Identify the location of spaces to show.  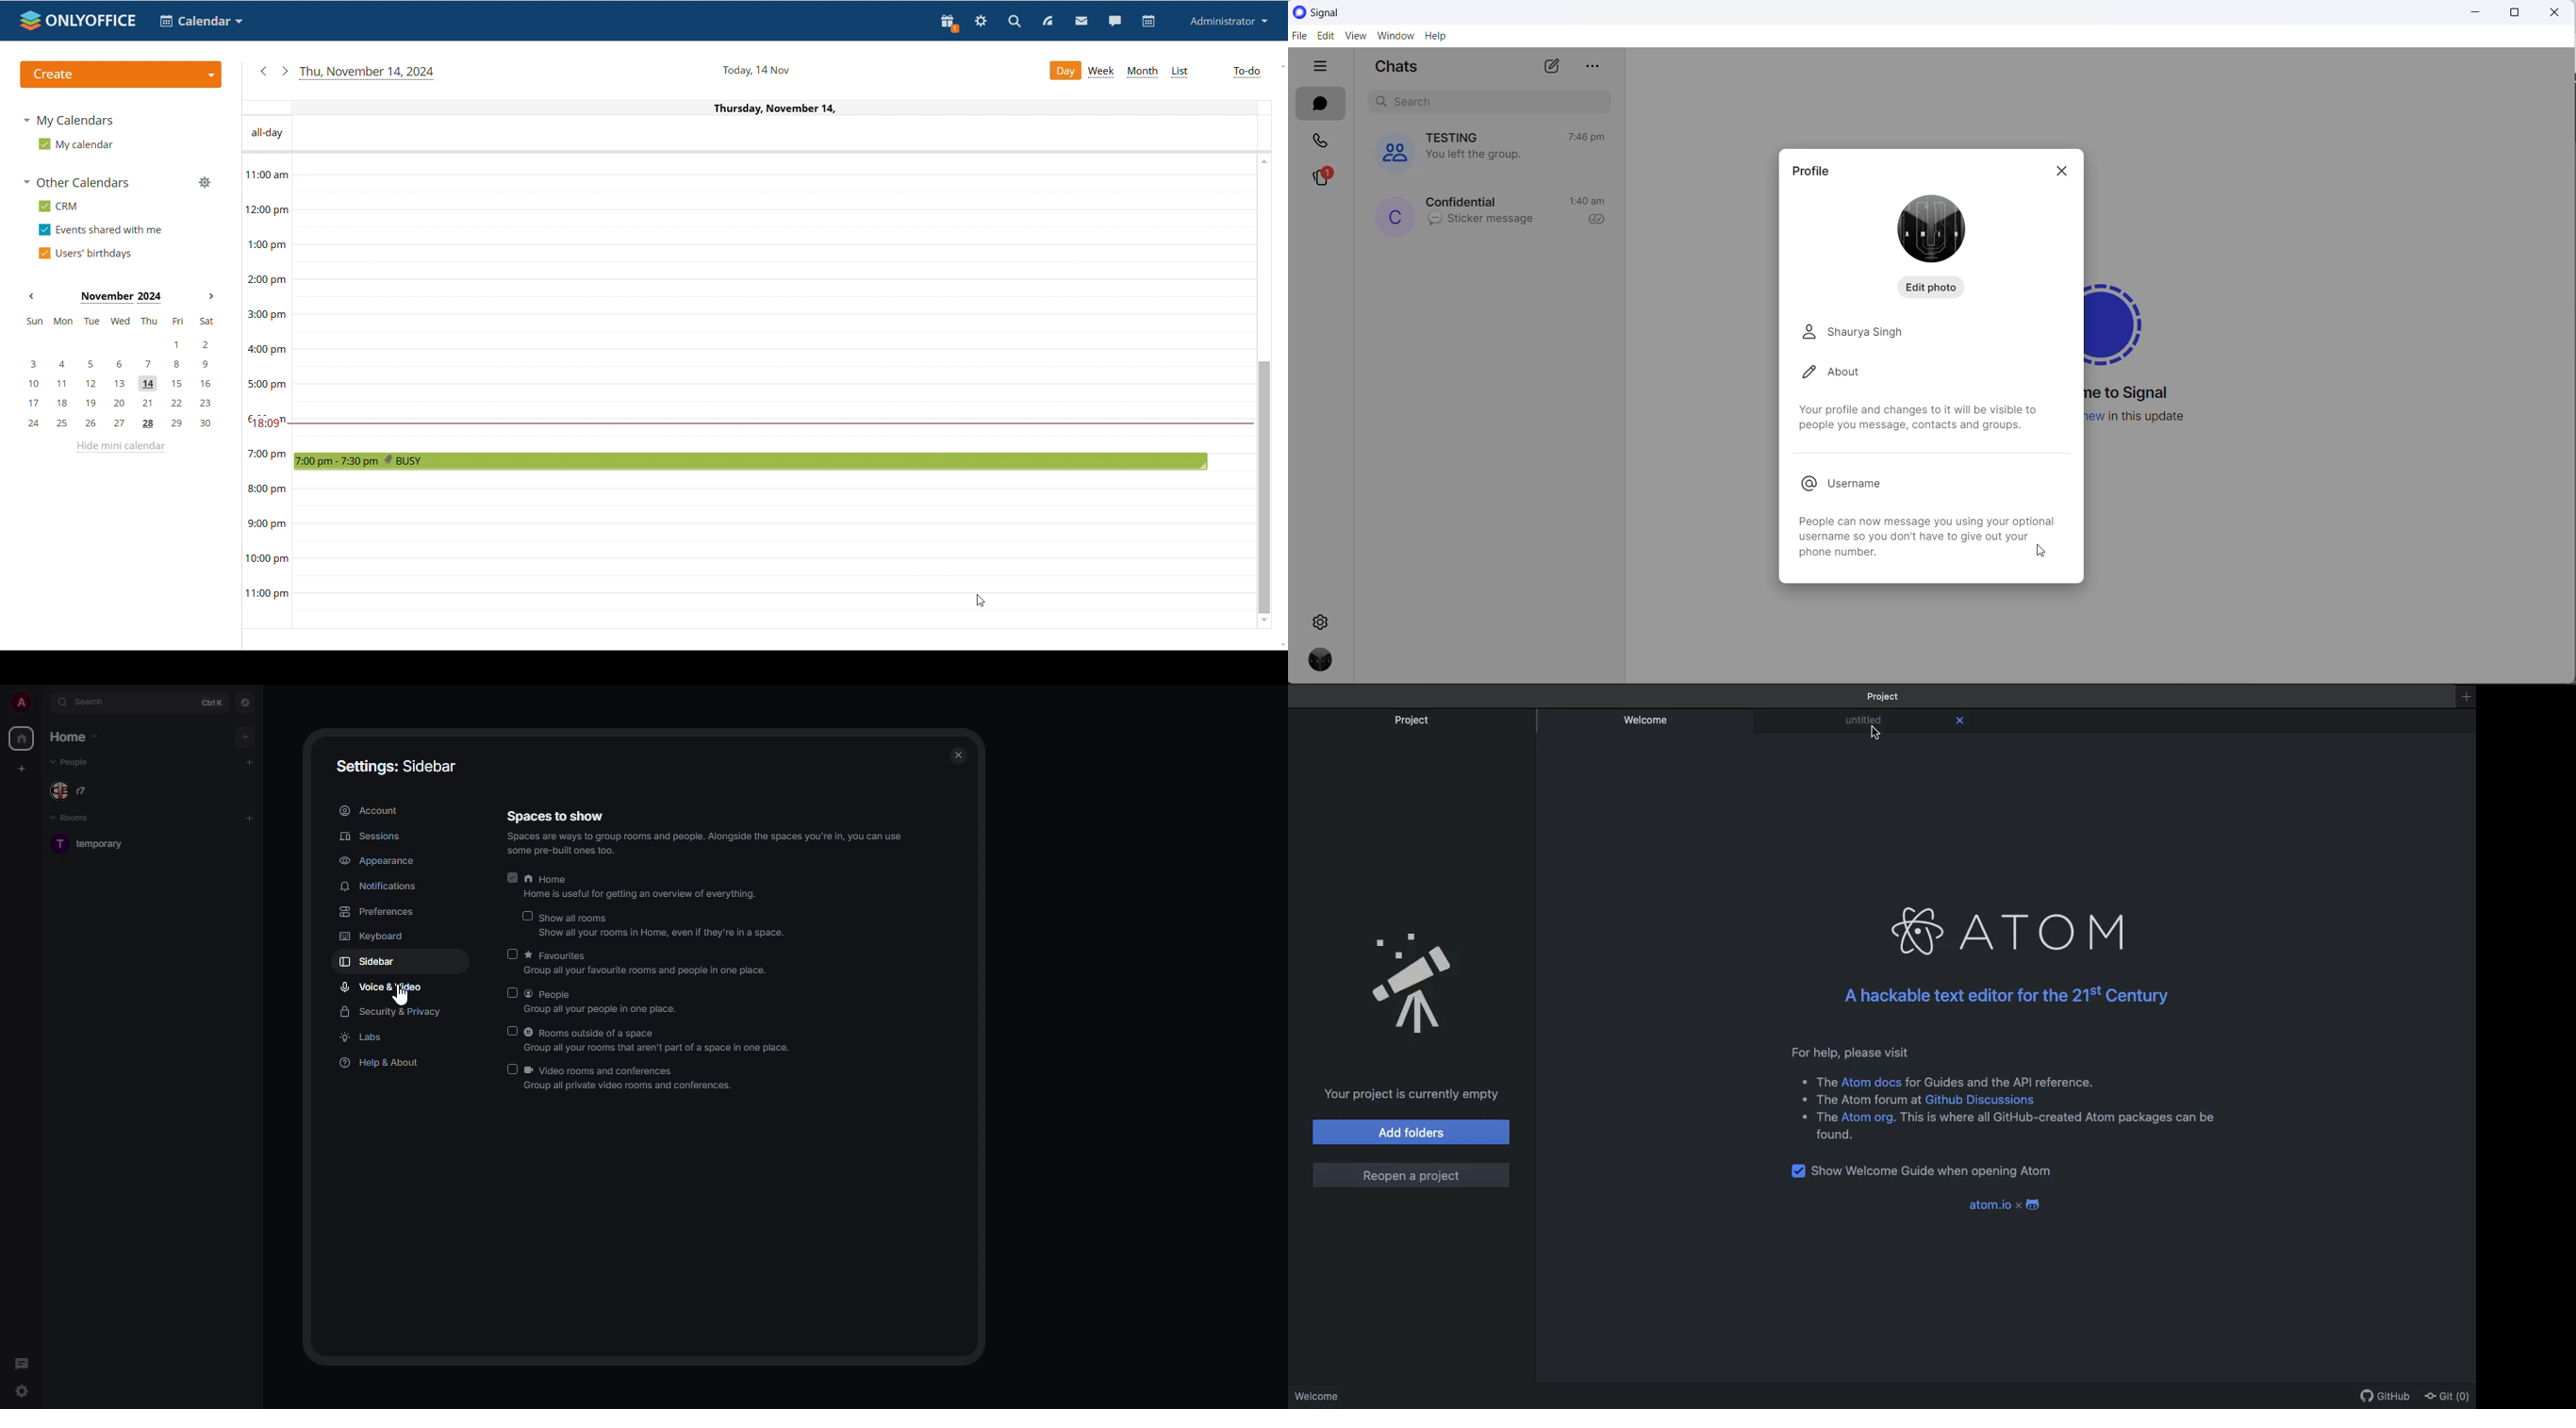
(627, 819).